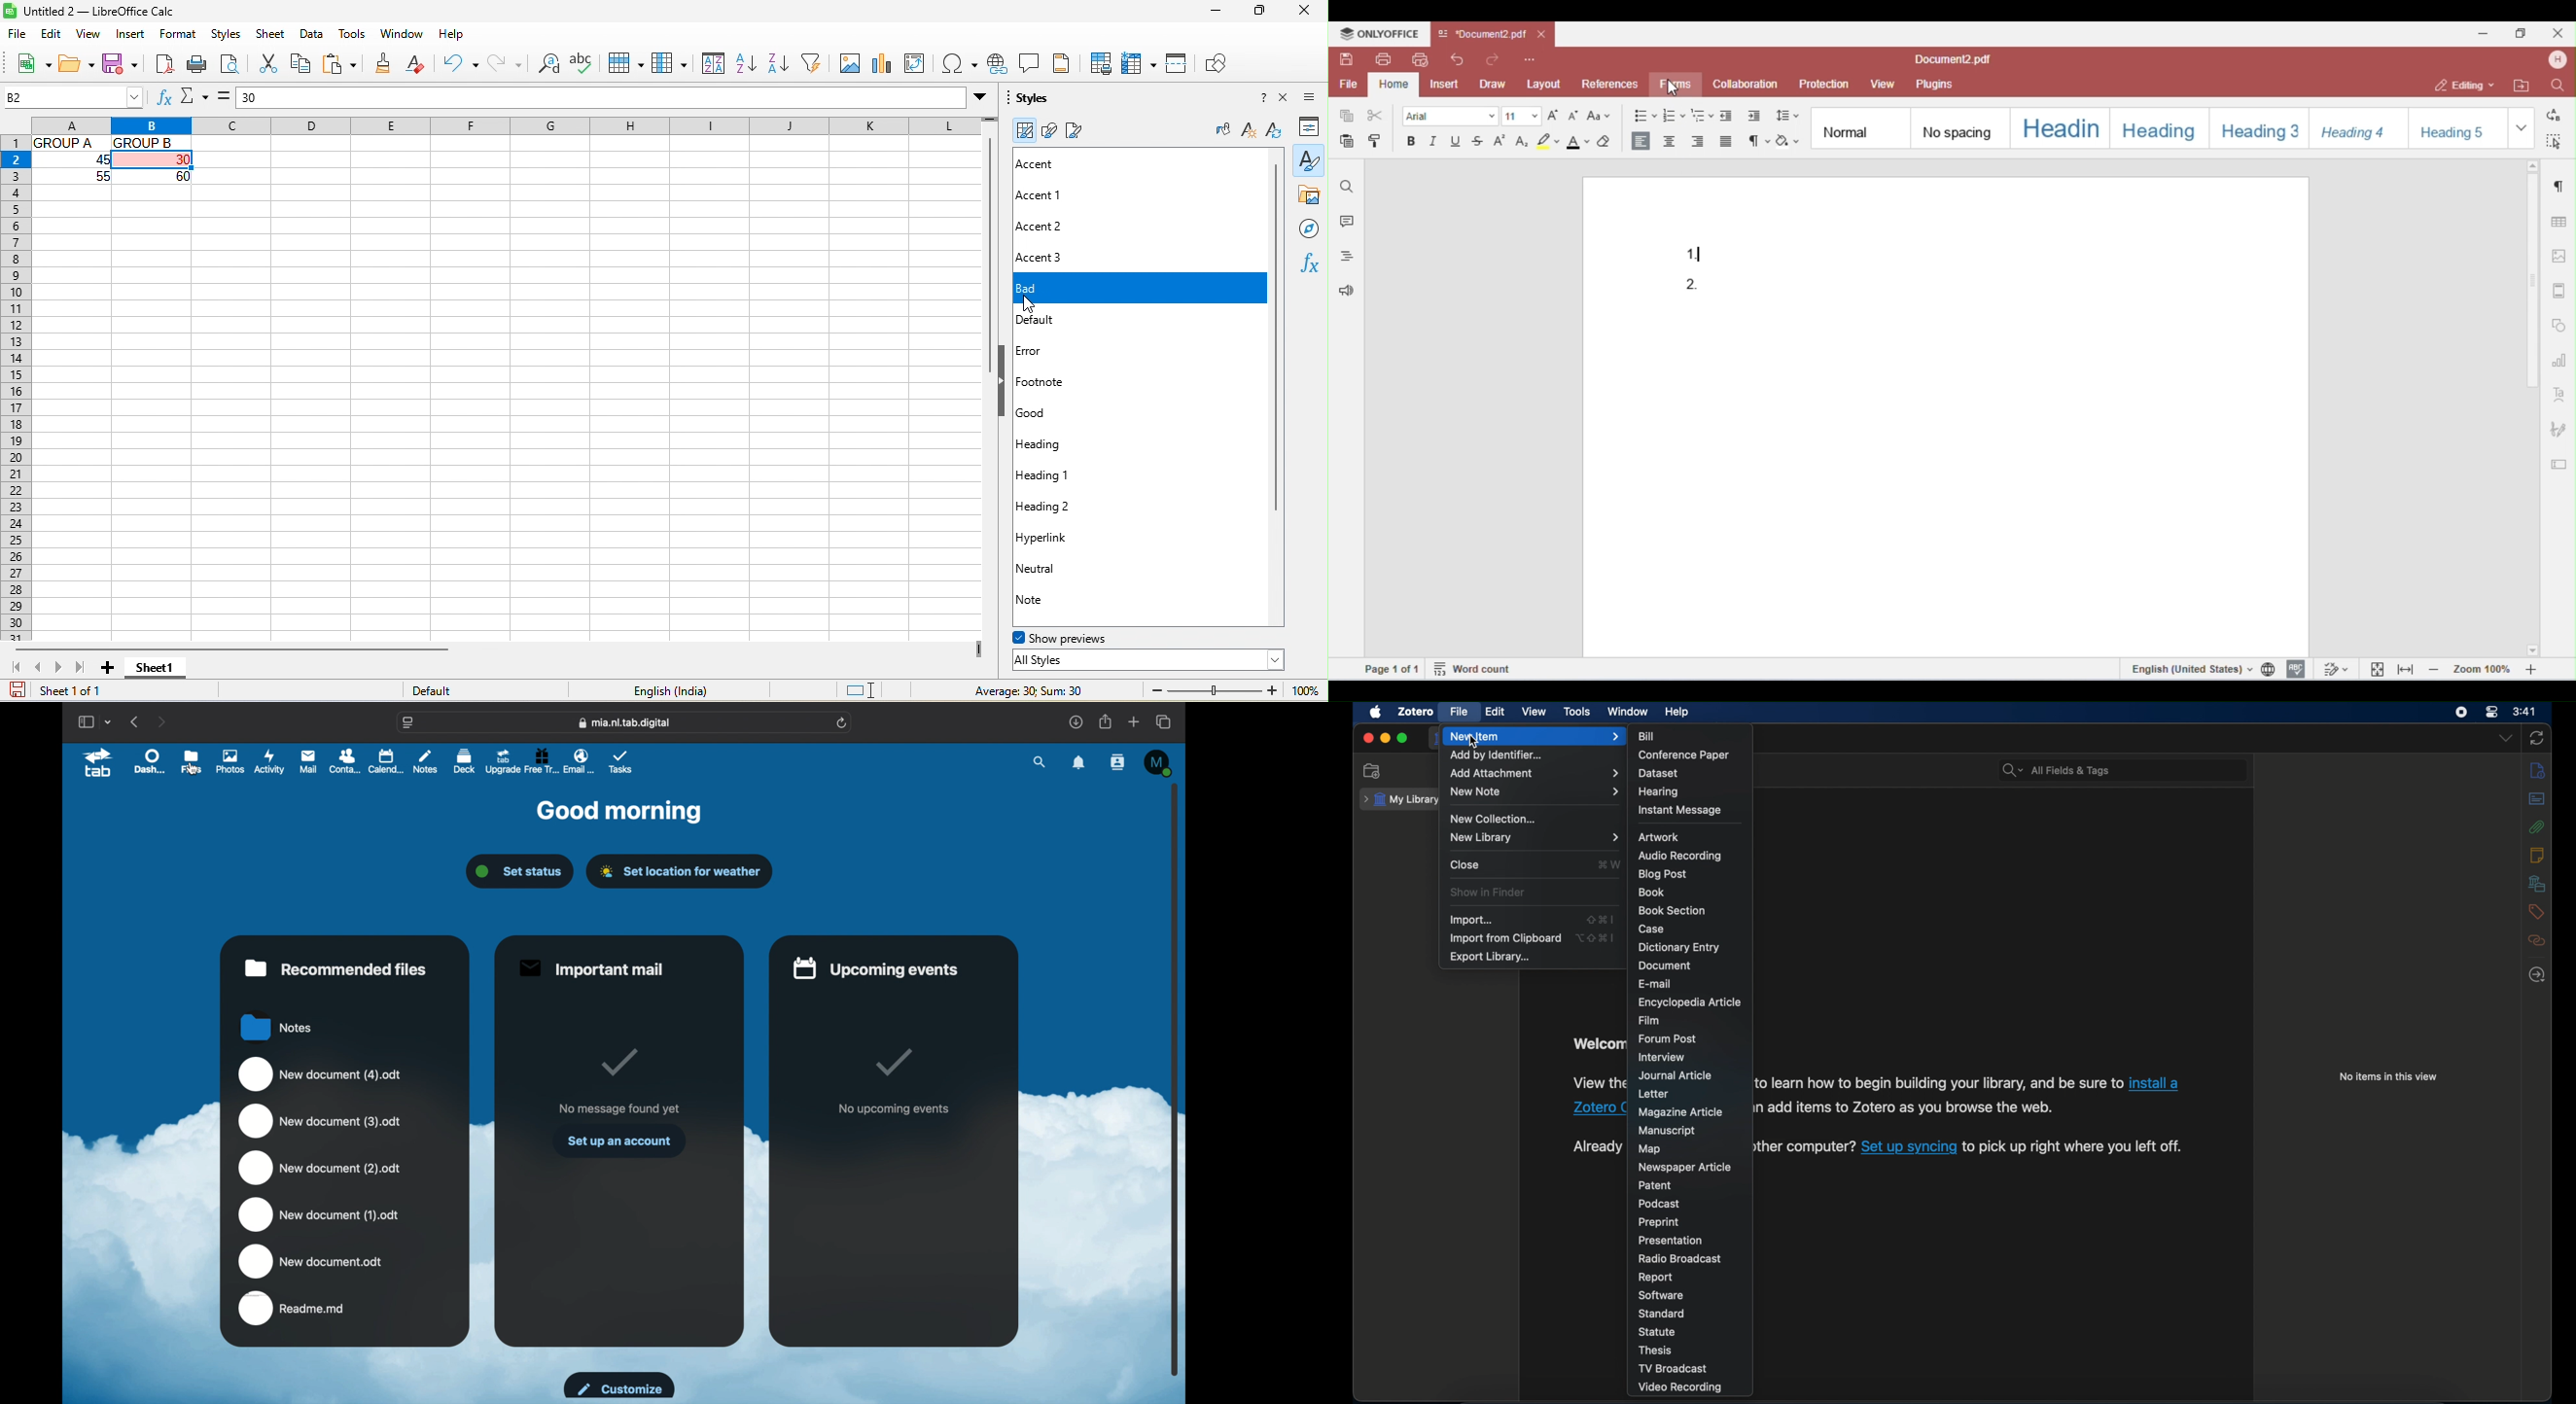  Describe the element at coordinates (1599, 1044) in the screenshot. I see `welcome to zotero` at that location.